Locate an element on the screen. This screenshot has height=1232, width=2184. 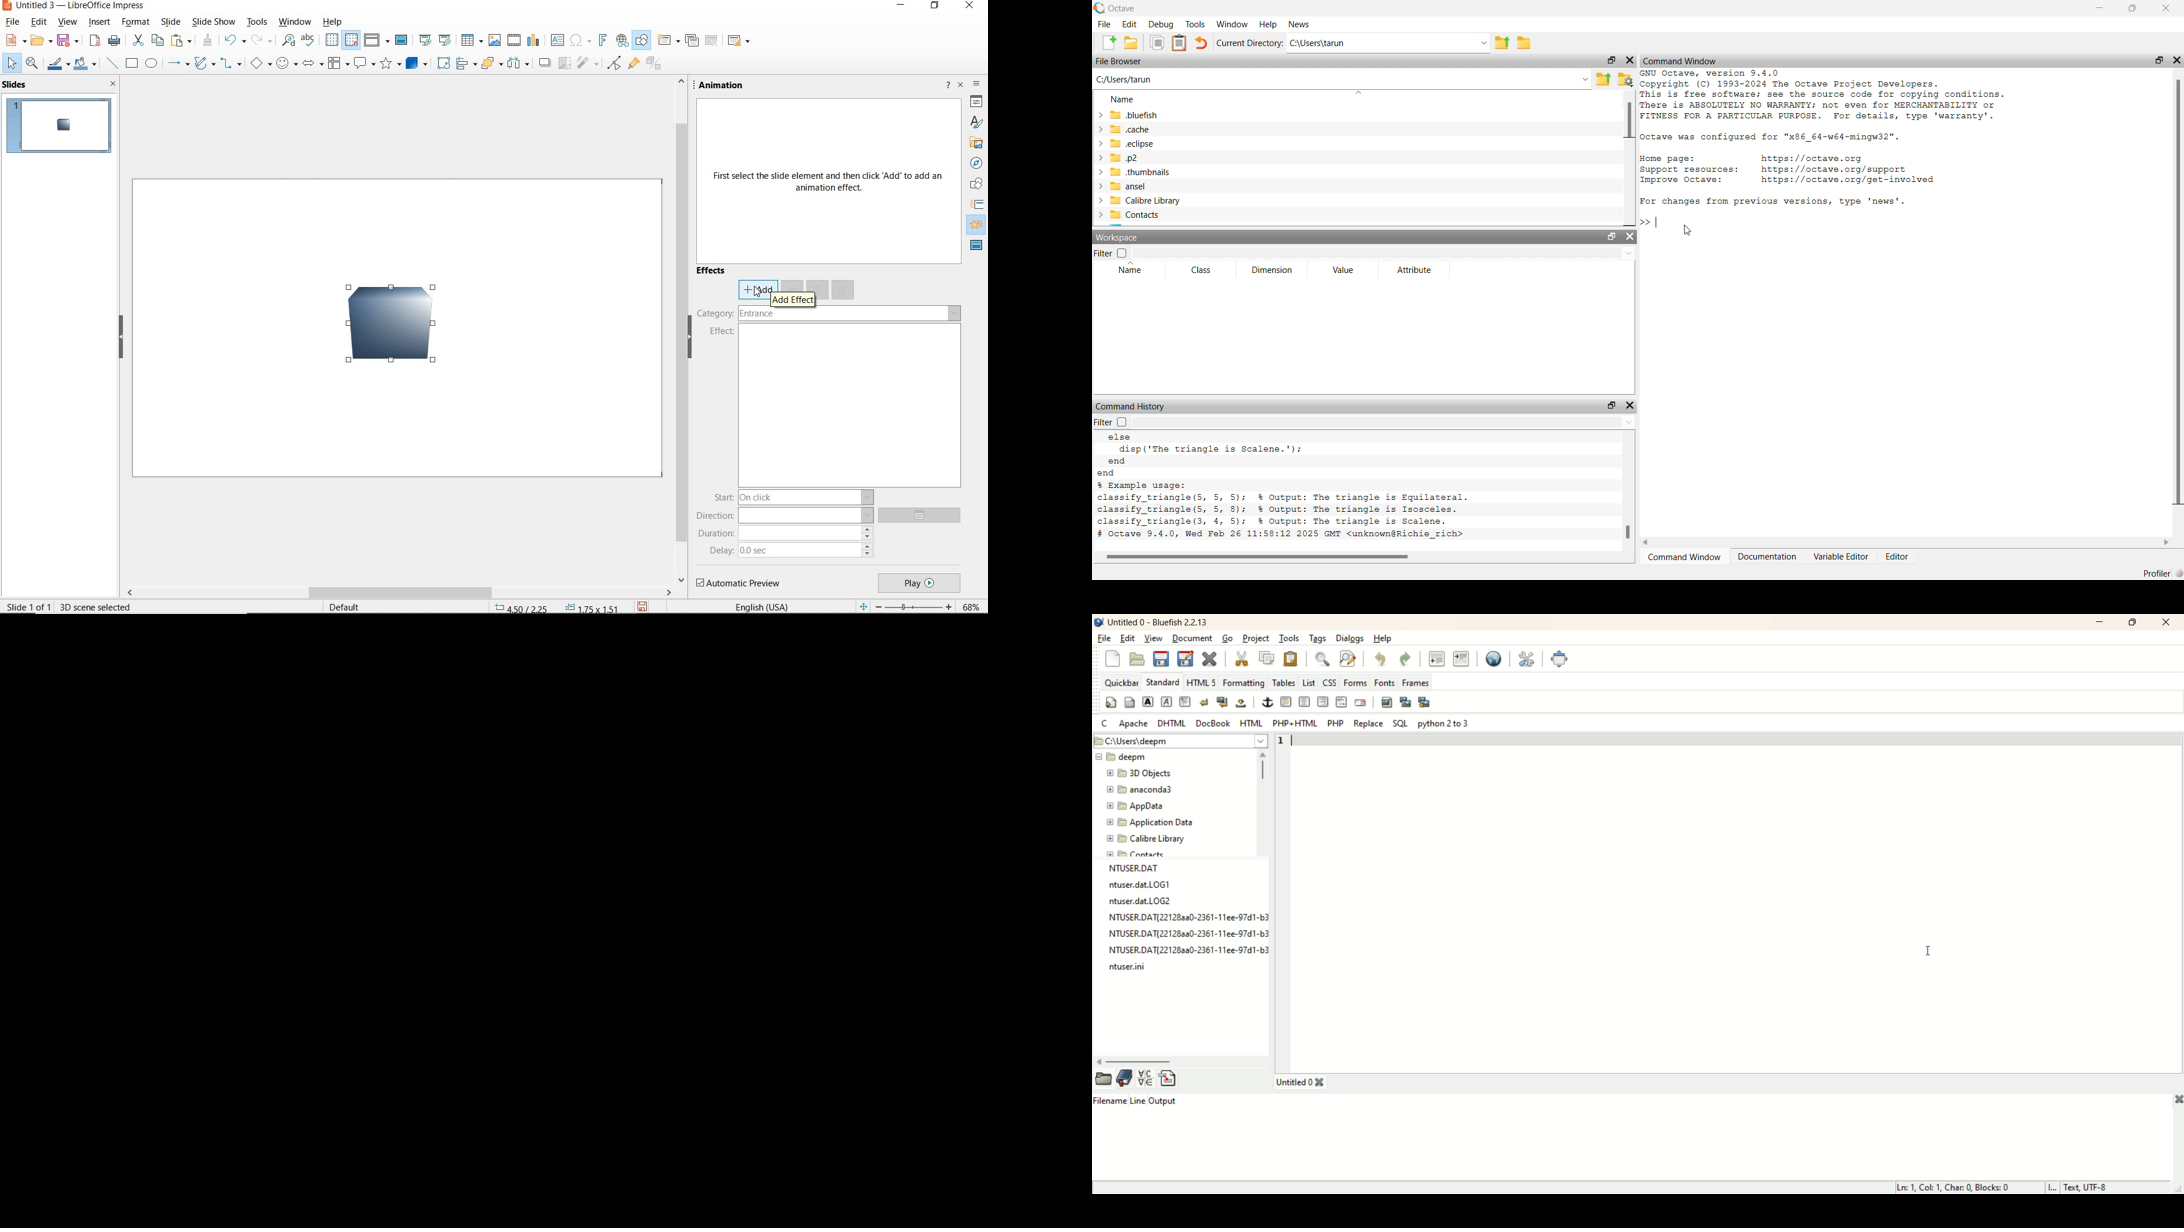
.bluefish is located at coordinates (1127, 115).